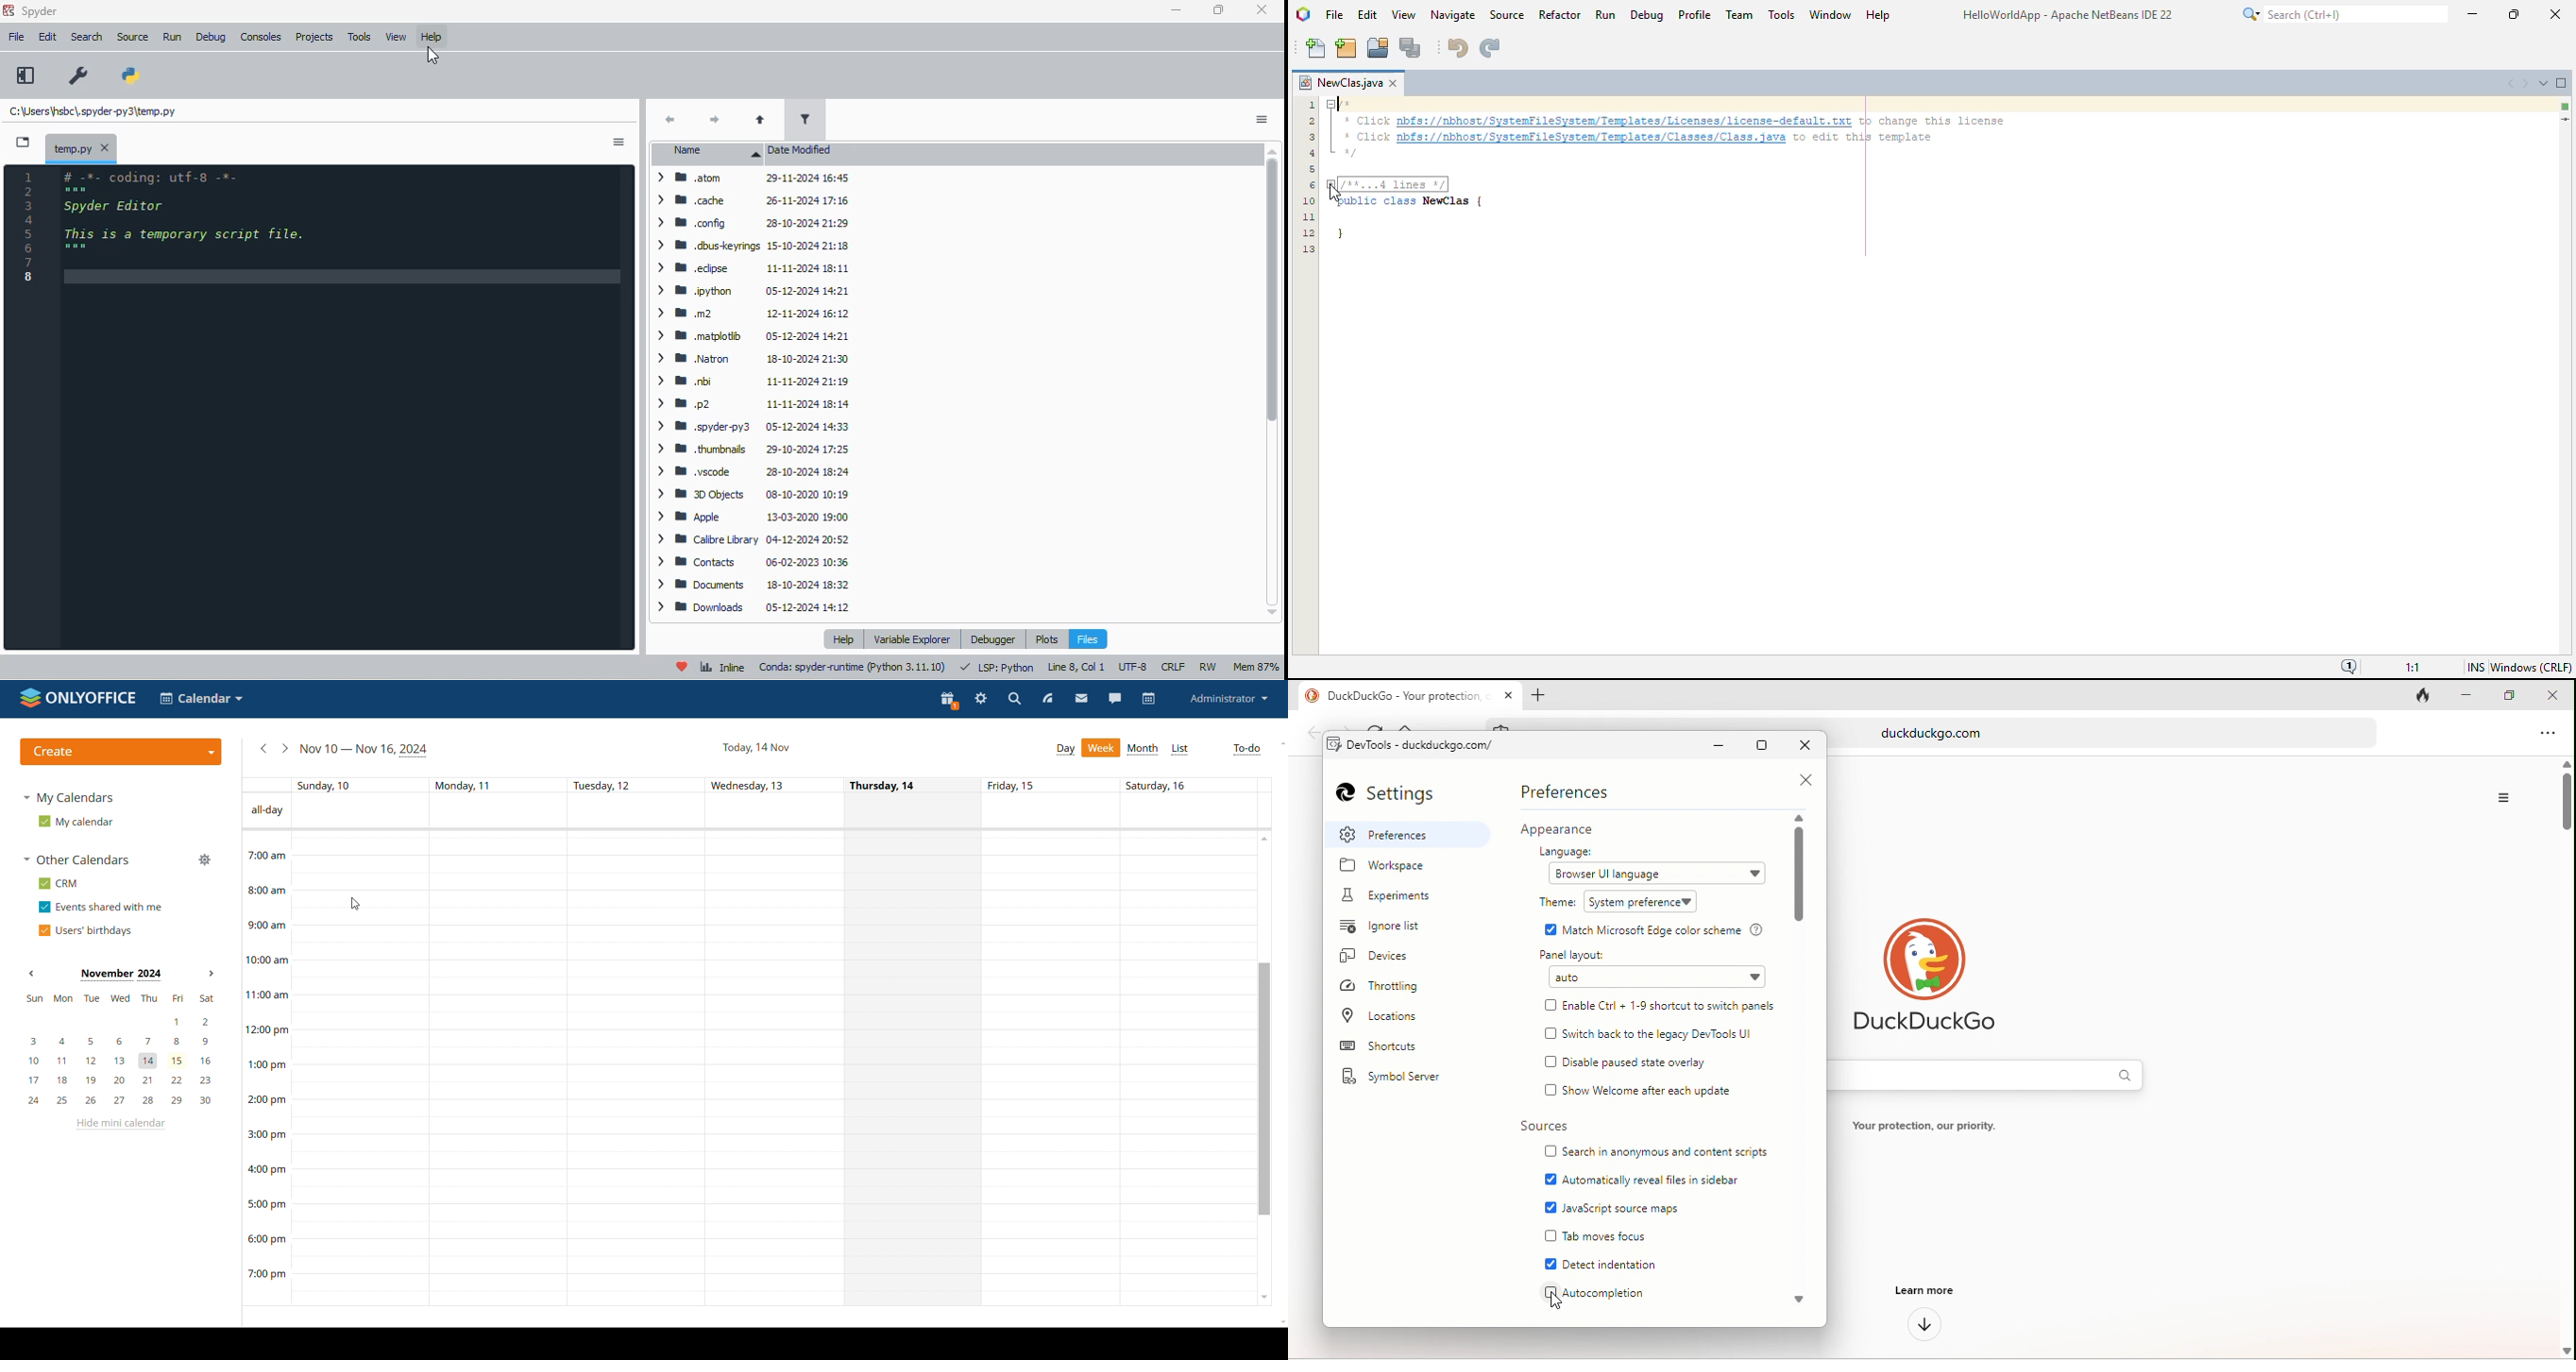 This screenshot has height=1372, width=2576. Describe the element at coordinates (1797, 818) in the screenshot. I see `scroll up` at that location.